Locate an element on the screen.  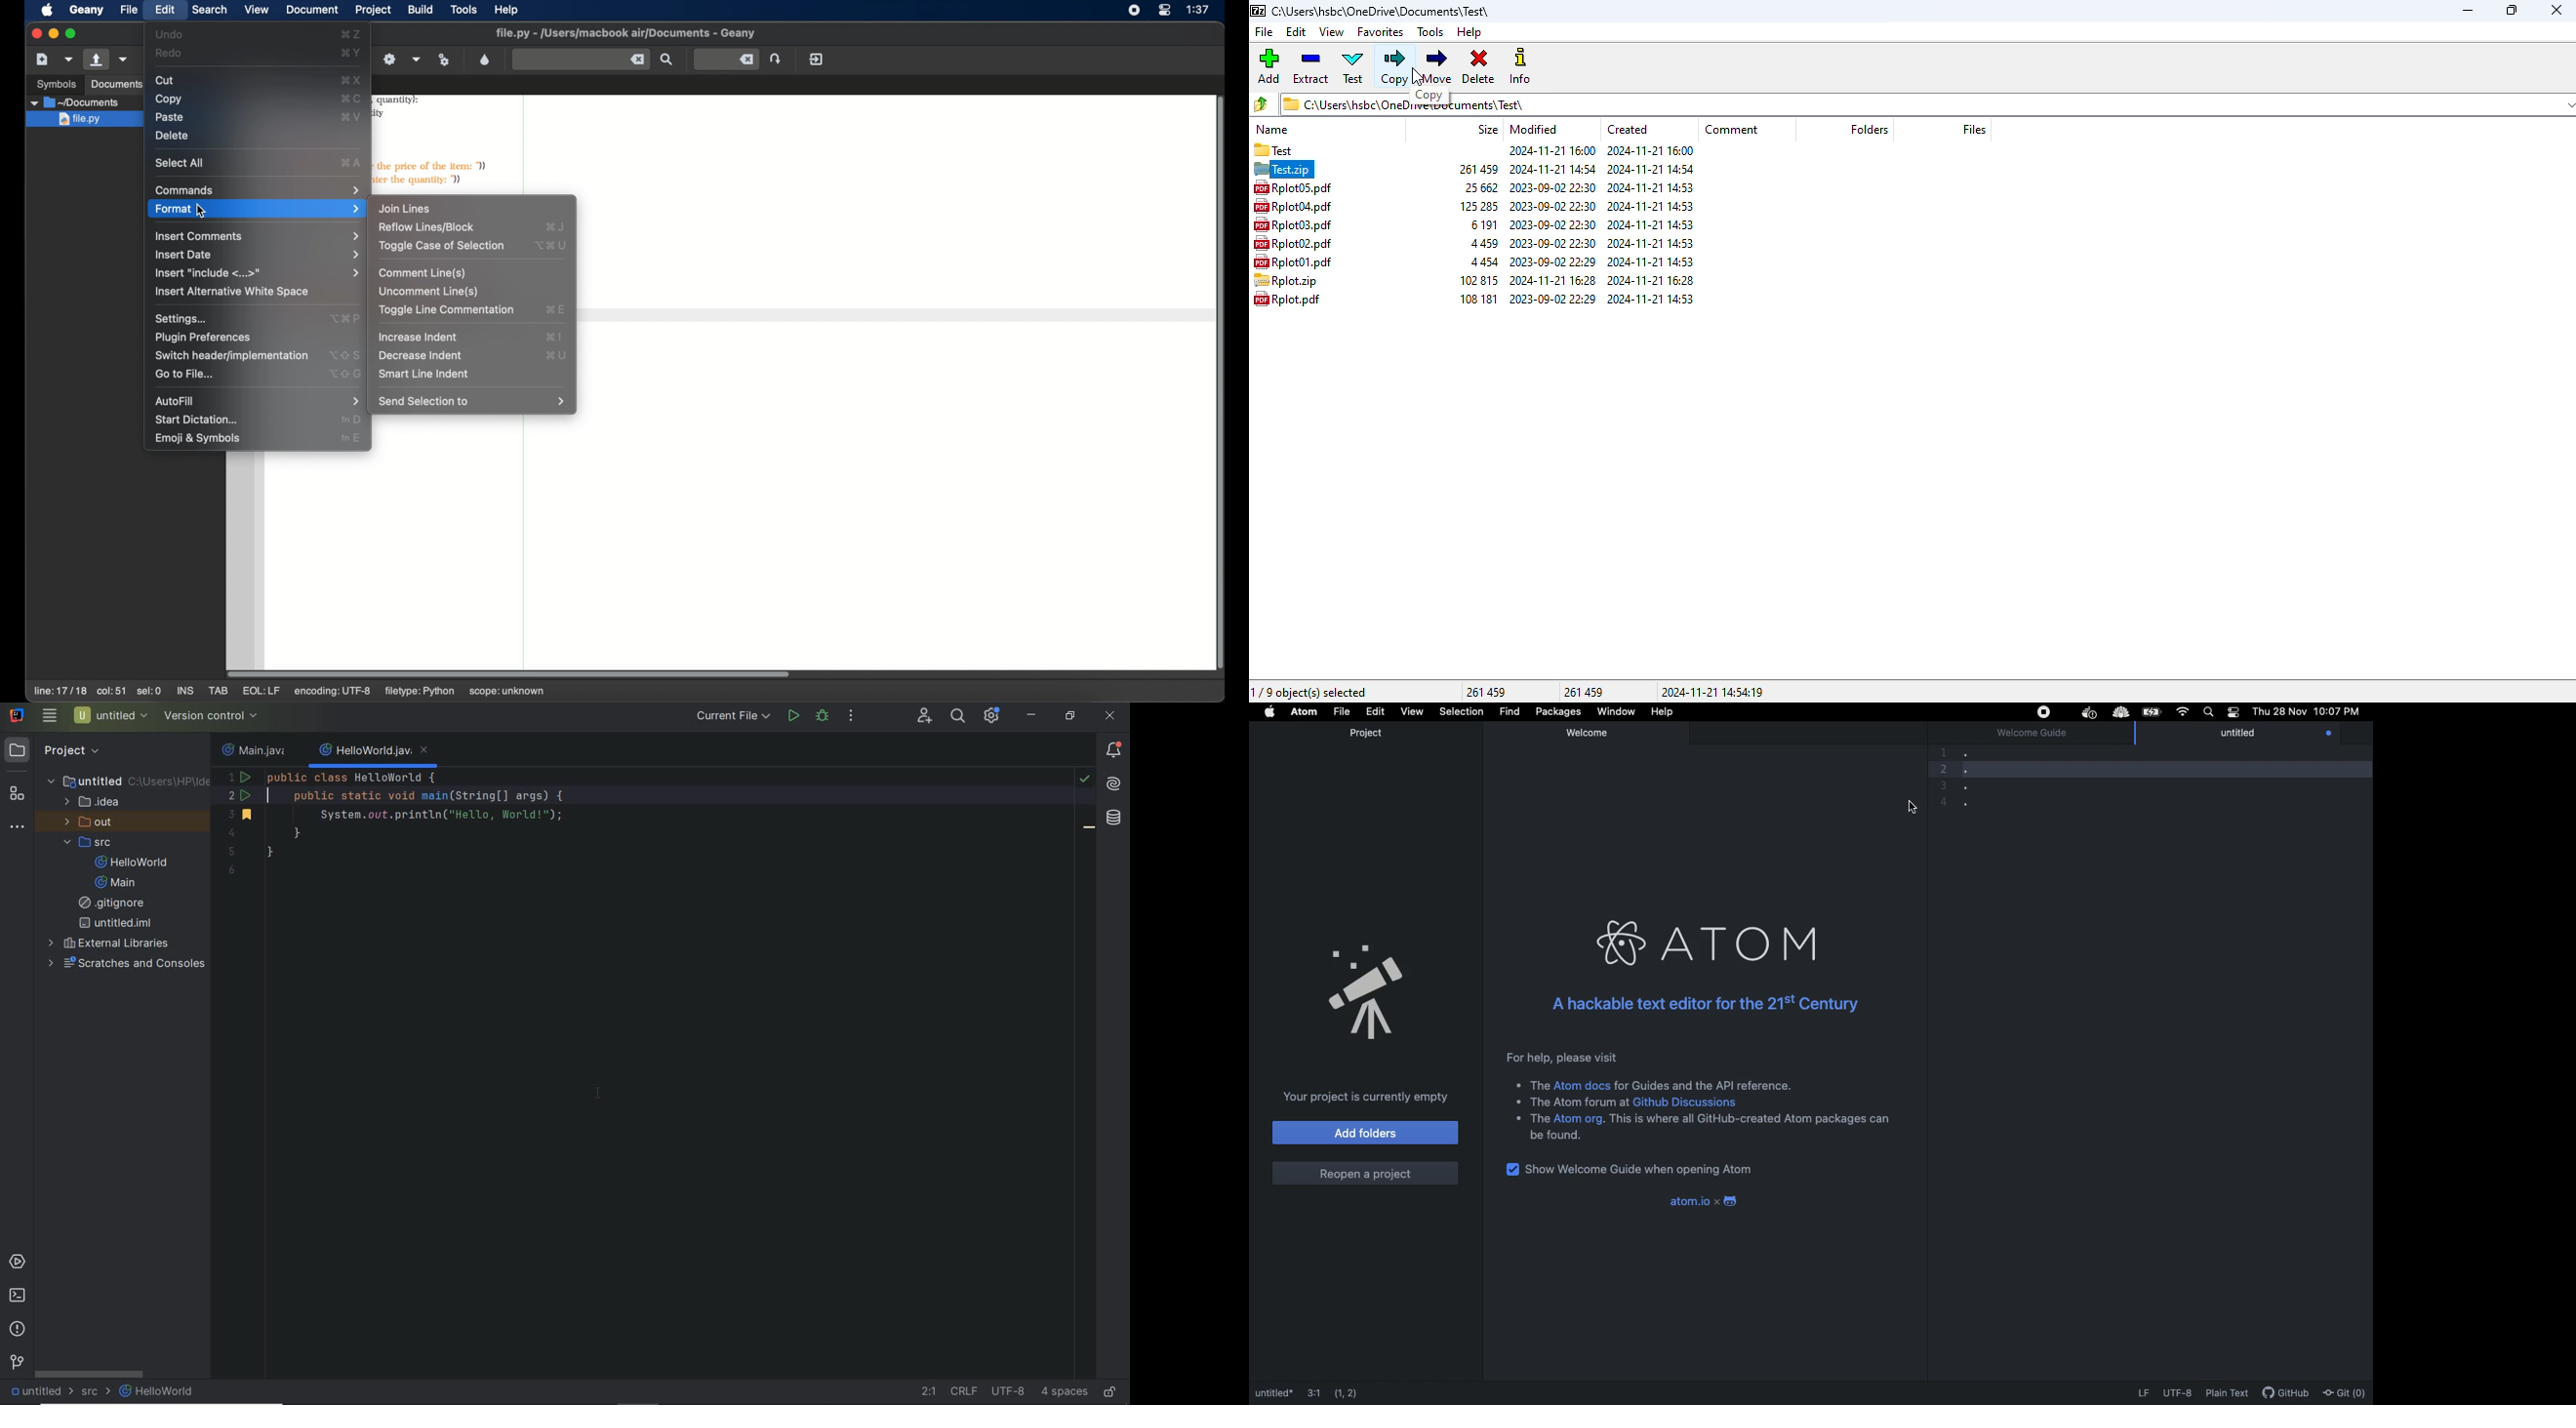
Atom is located at coordinates (1304, 712).